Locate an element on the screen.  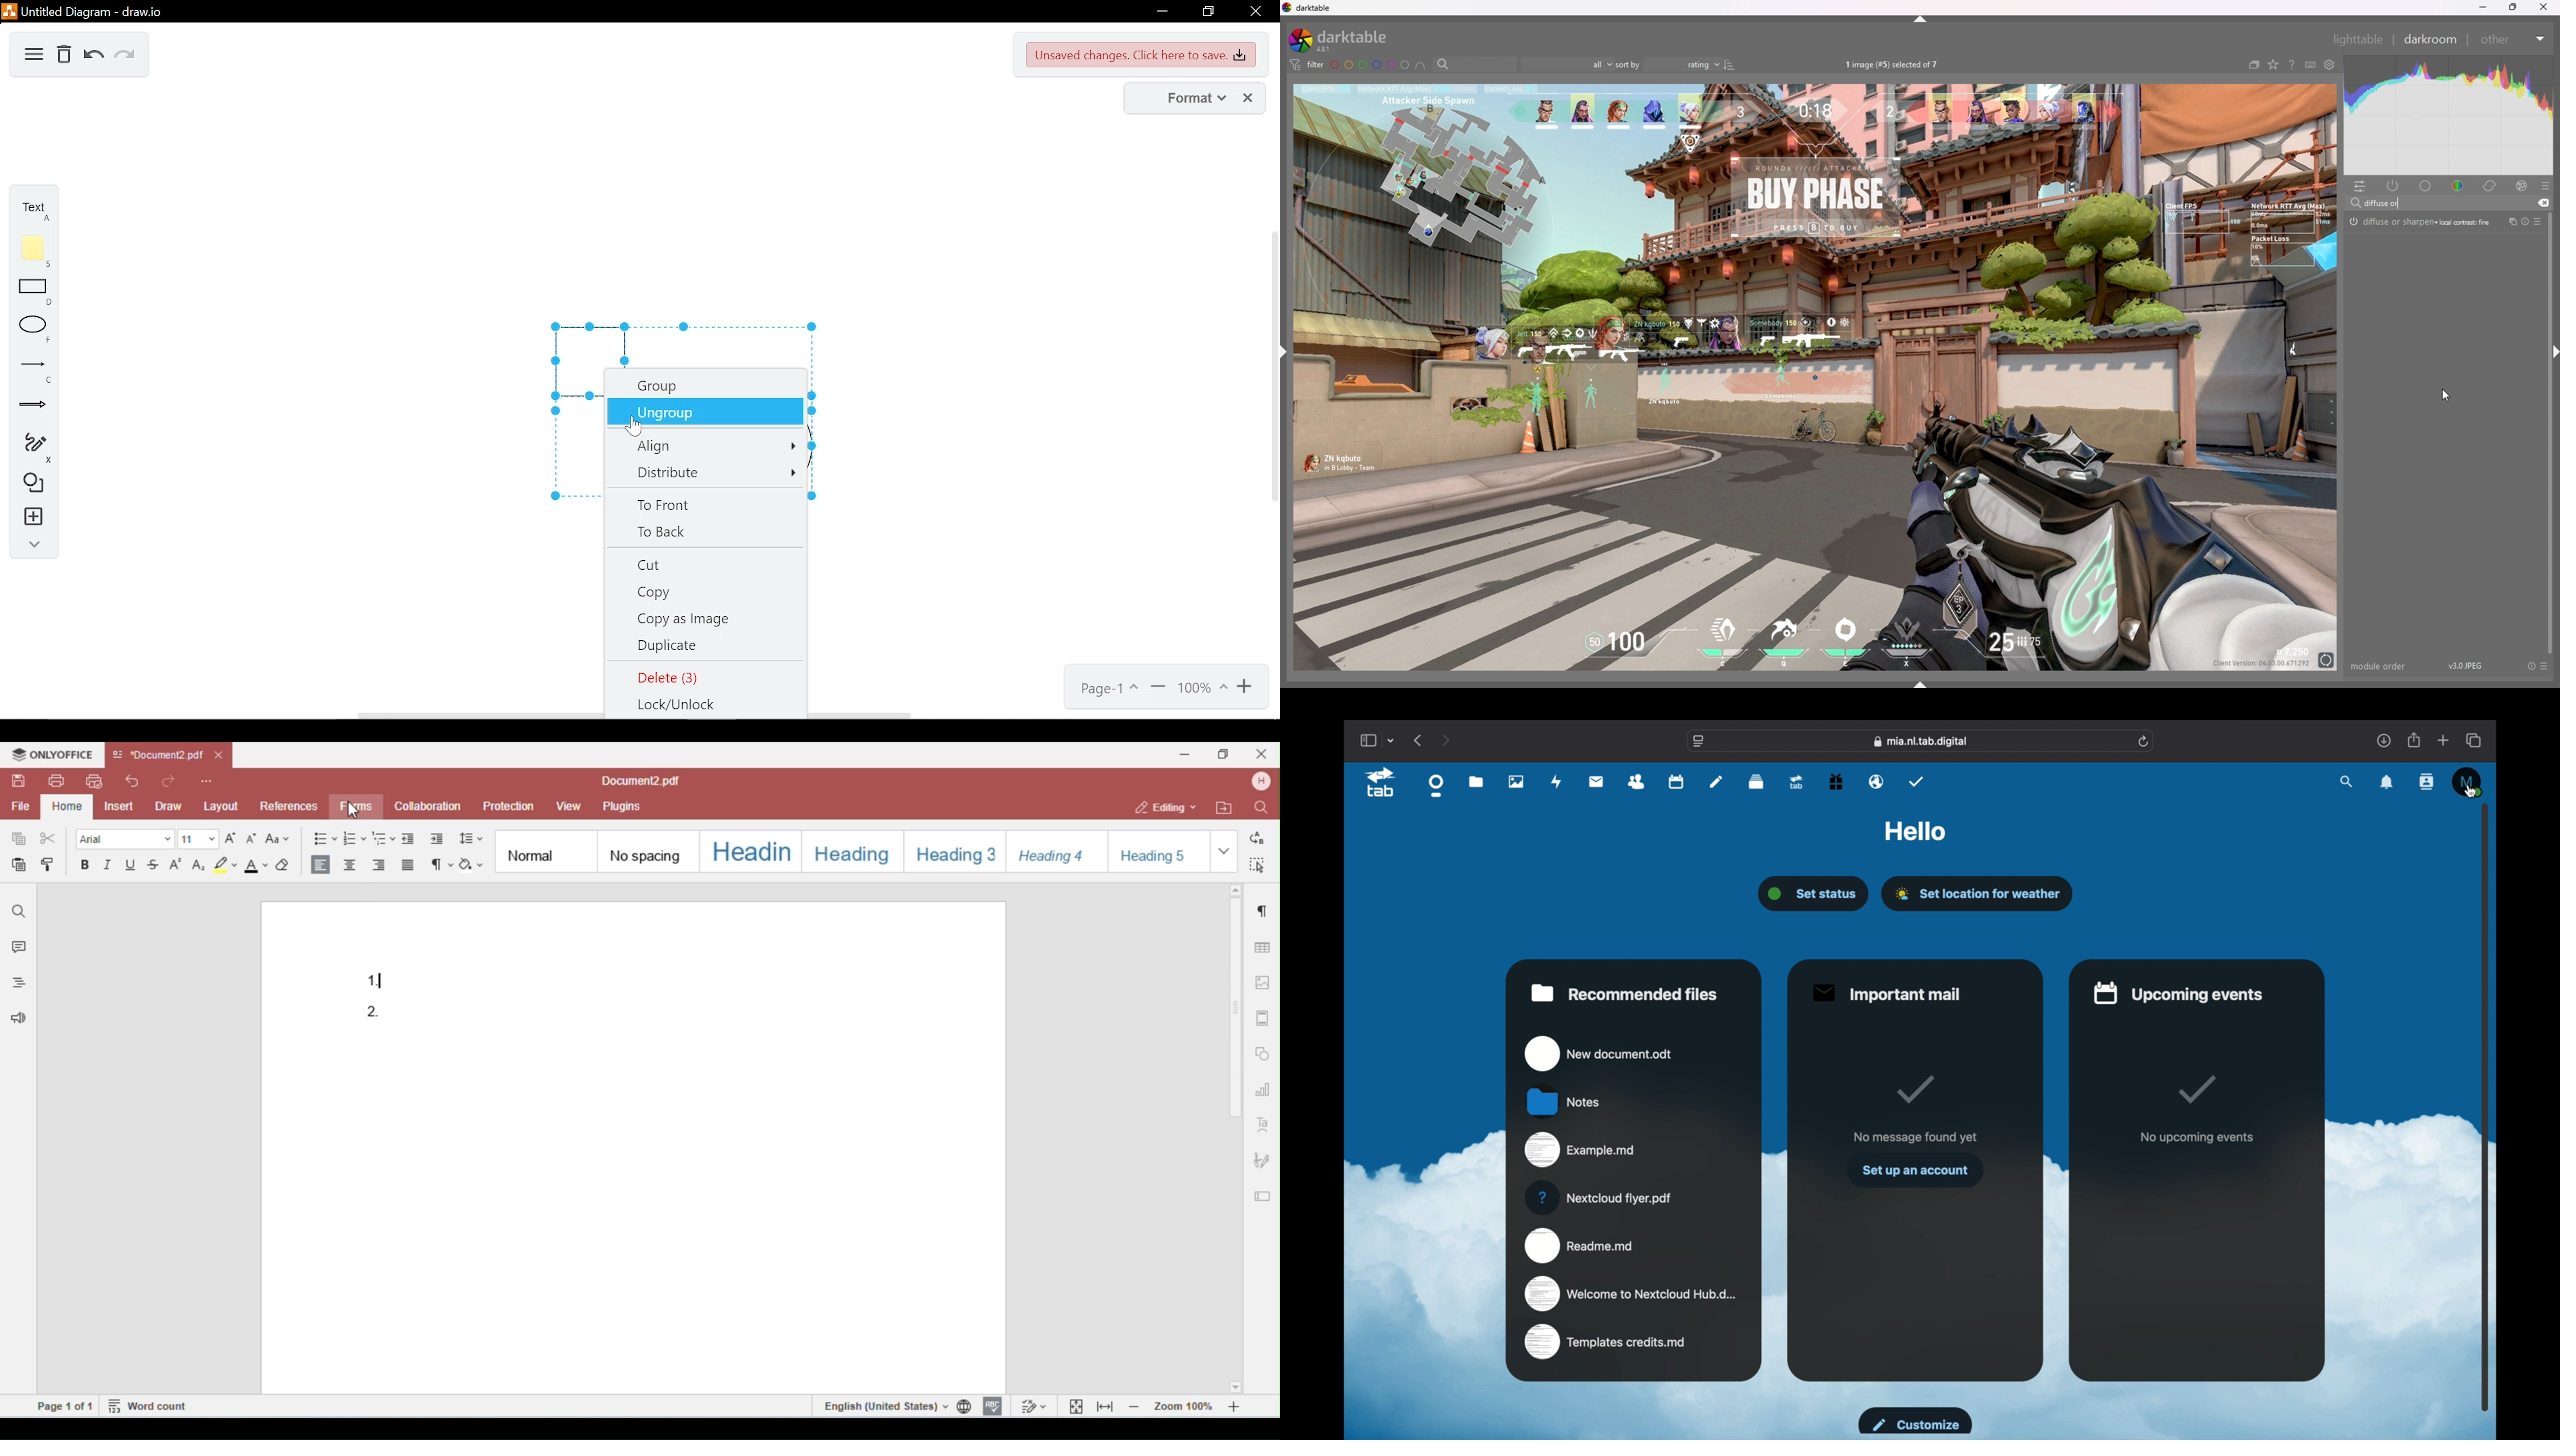
local contrast fine is located at coordinates (2467, 222).